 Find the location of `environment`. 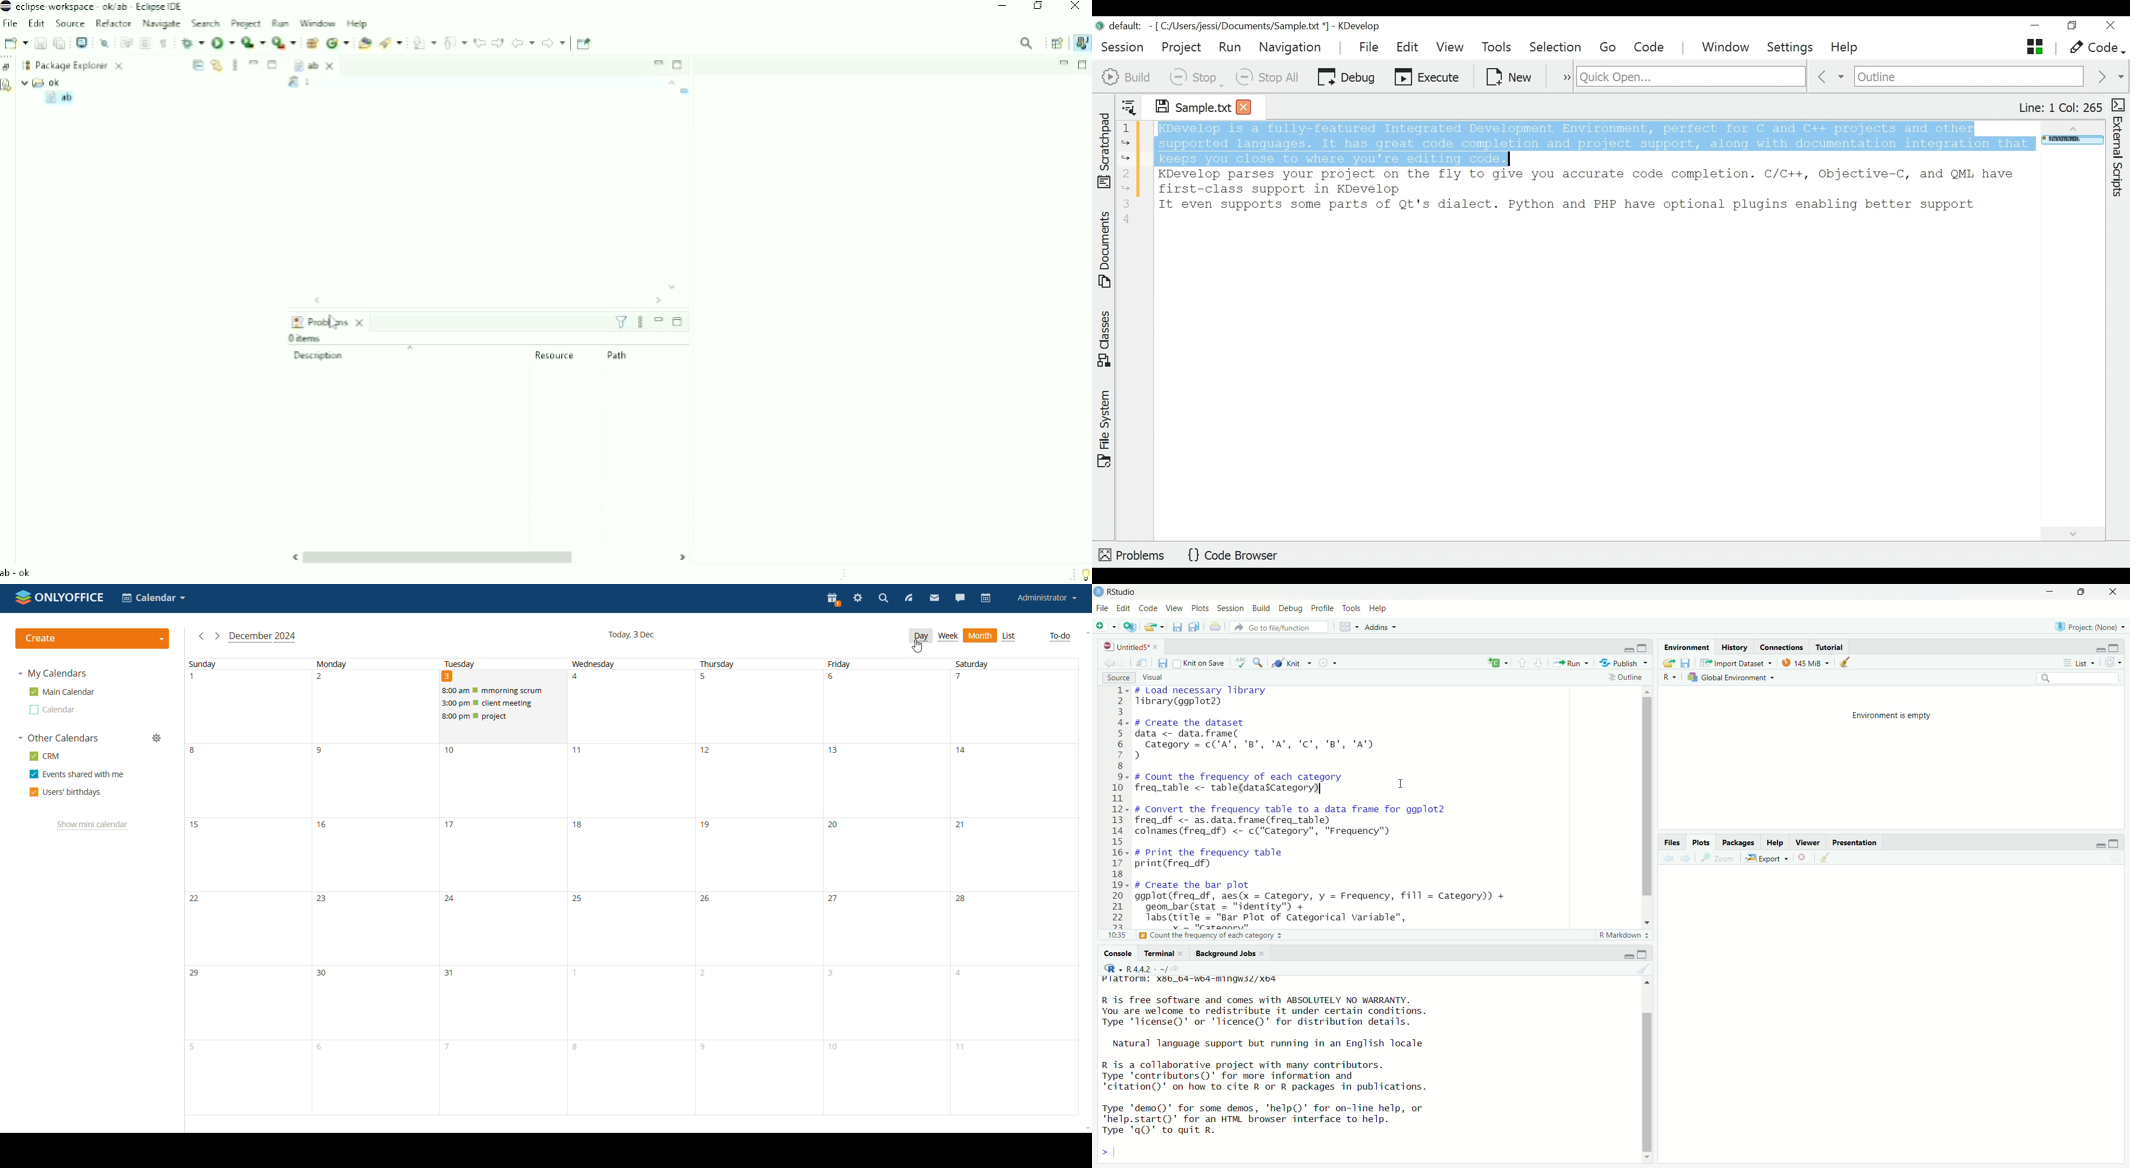

environment is located at coordinates (1688, 647).